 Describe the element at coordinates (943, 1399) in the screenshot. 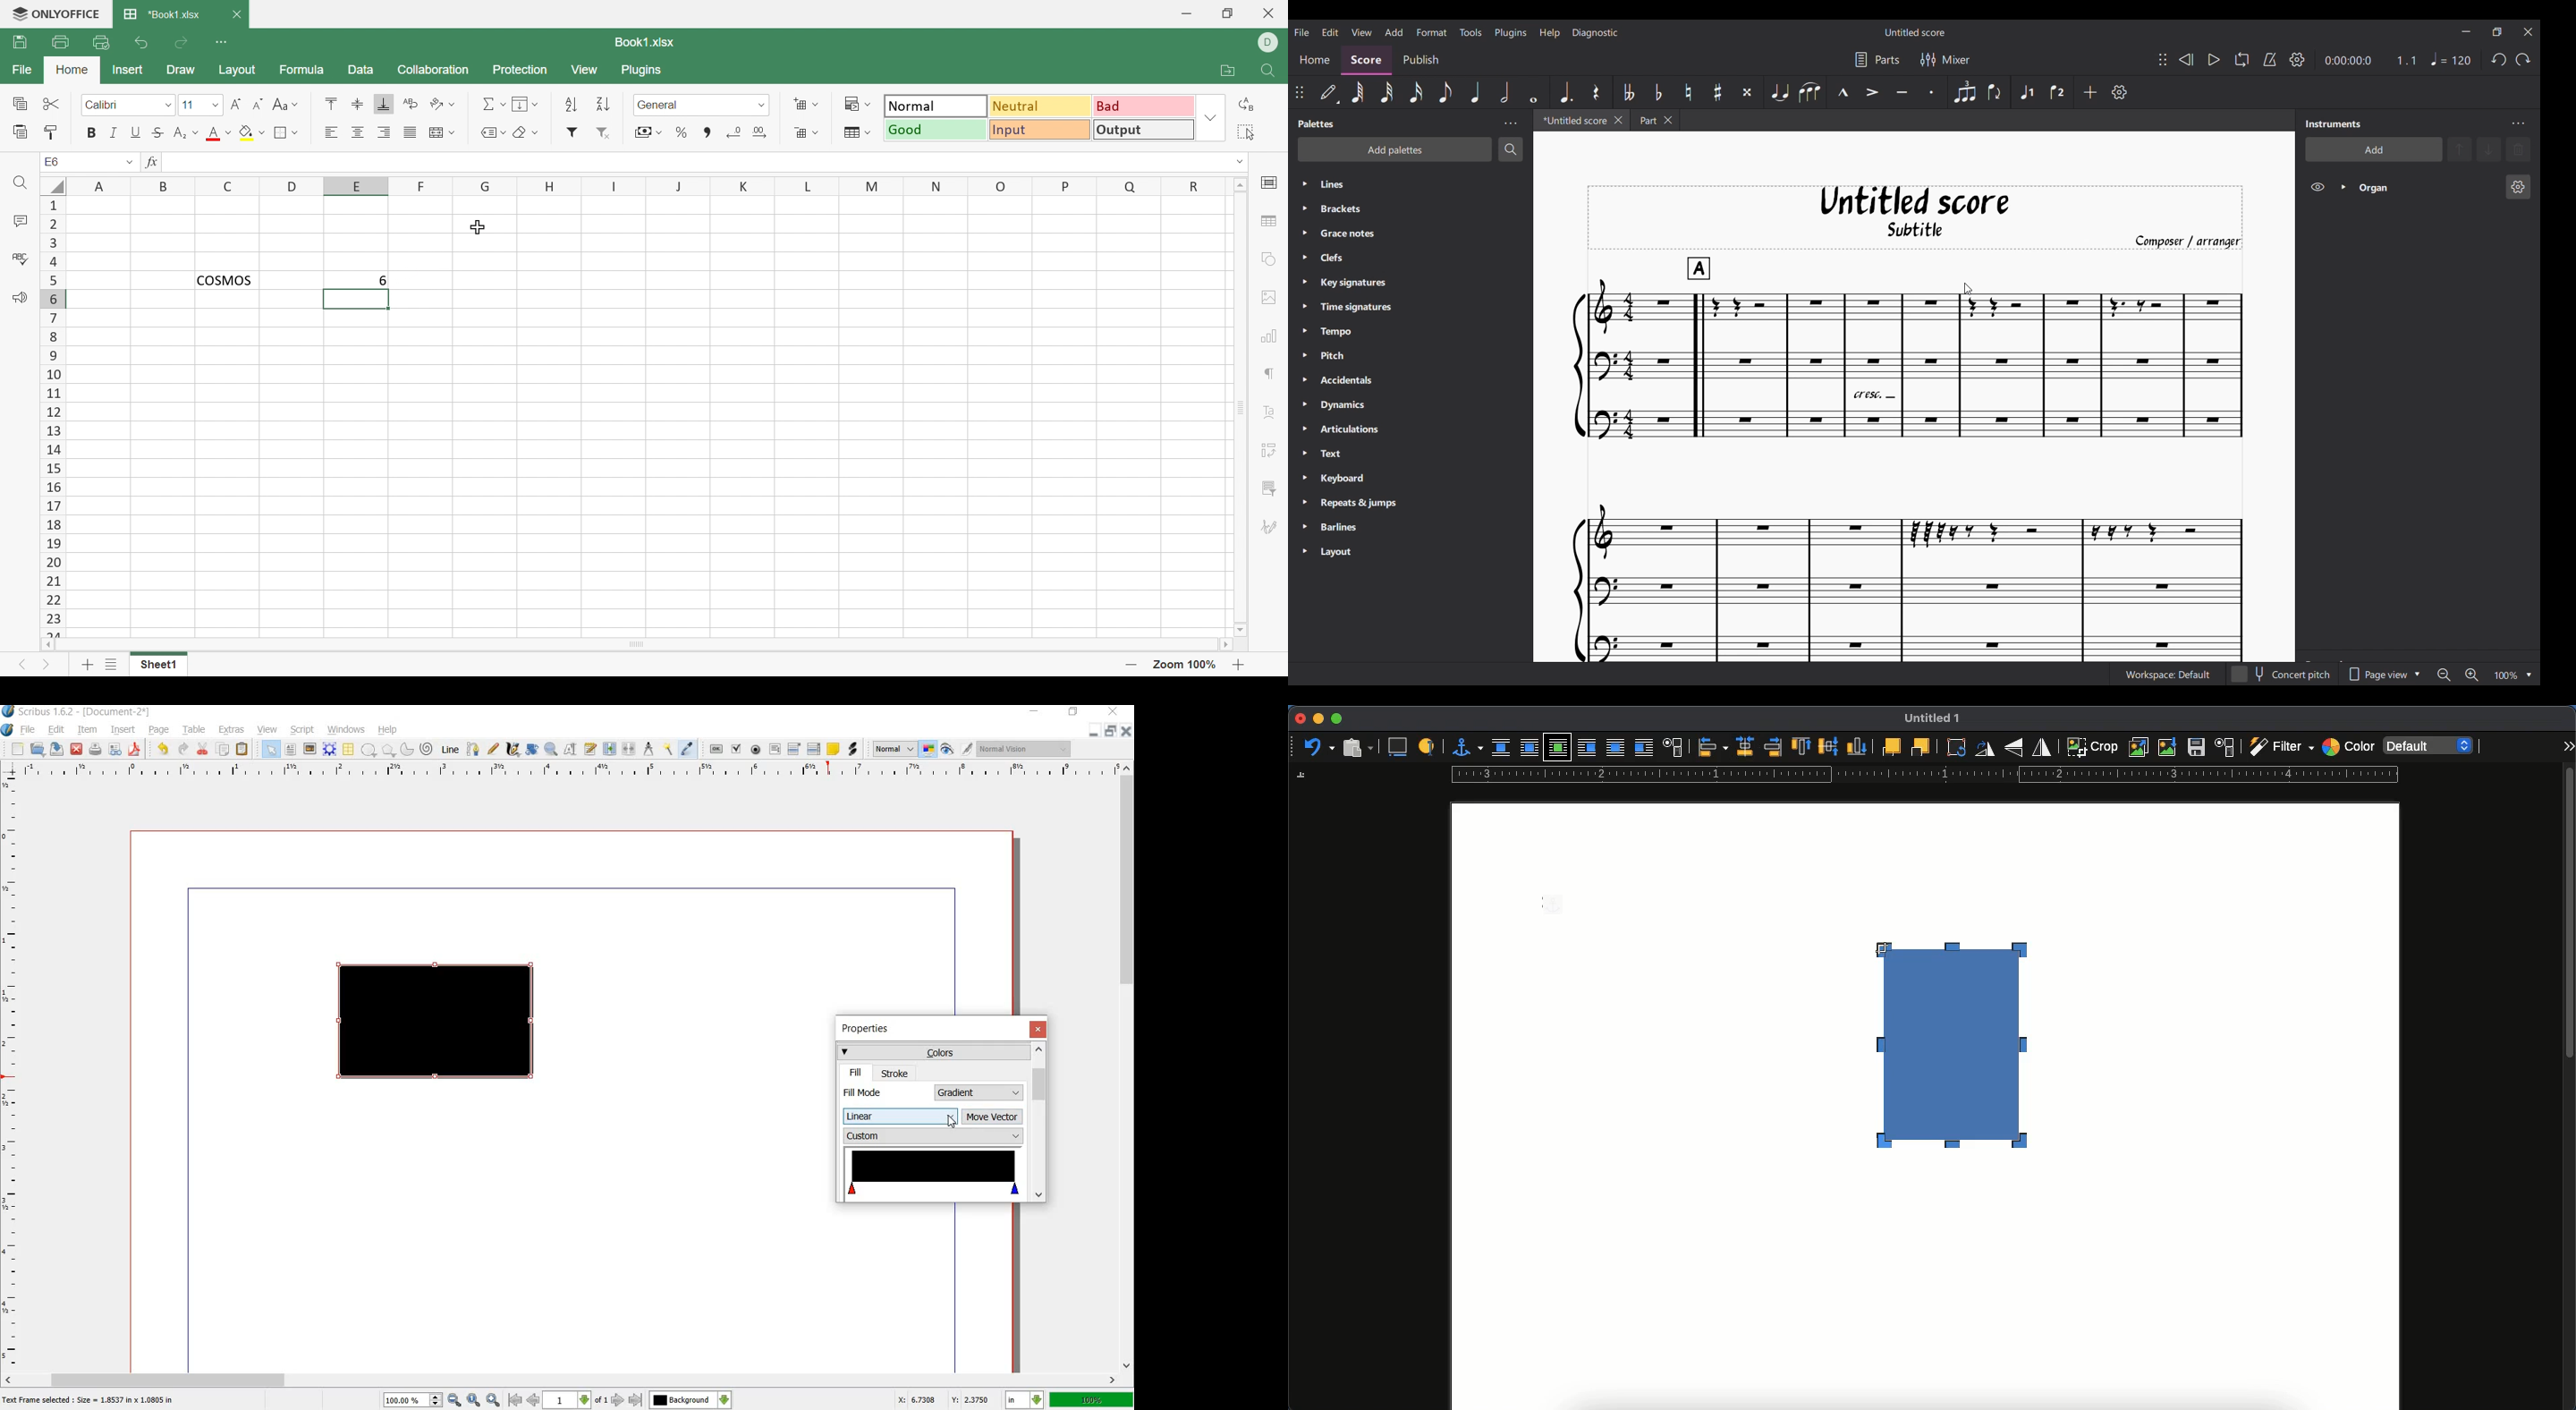

I see `X: 6.7308 Y: 2.3750` at that location.